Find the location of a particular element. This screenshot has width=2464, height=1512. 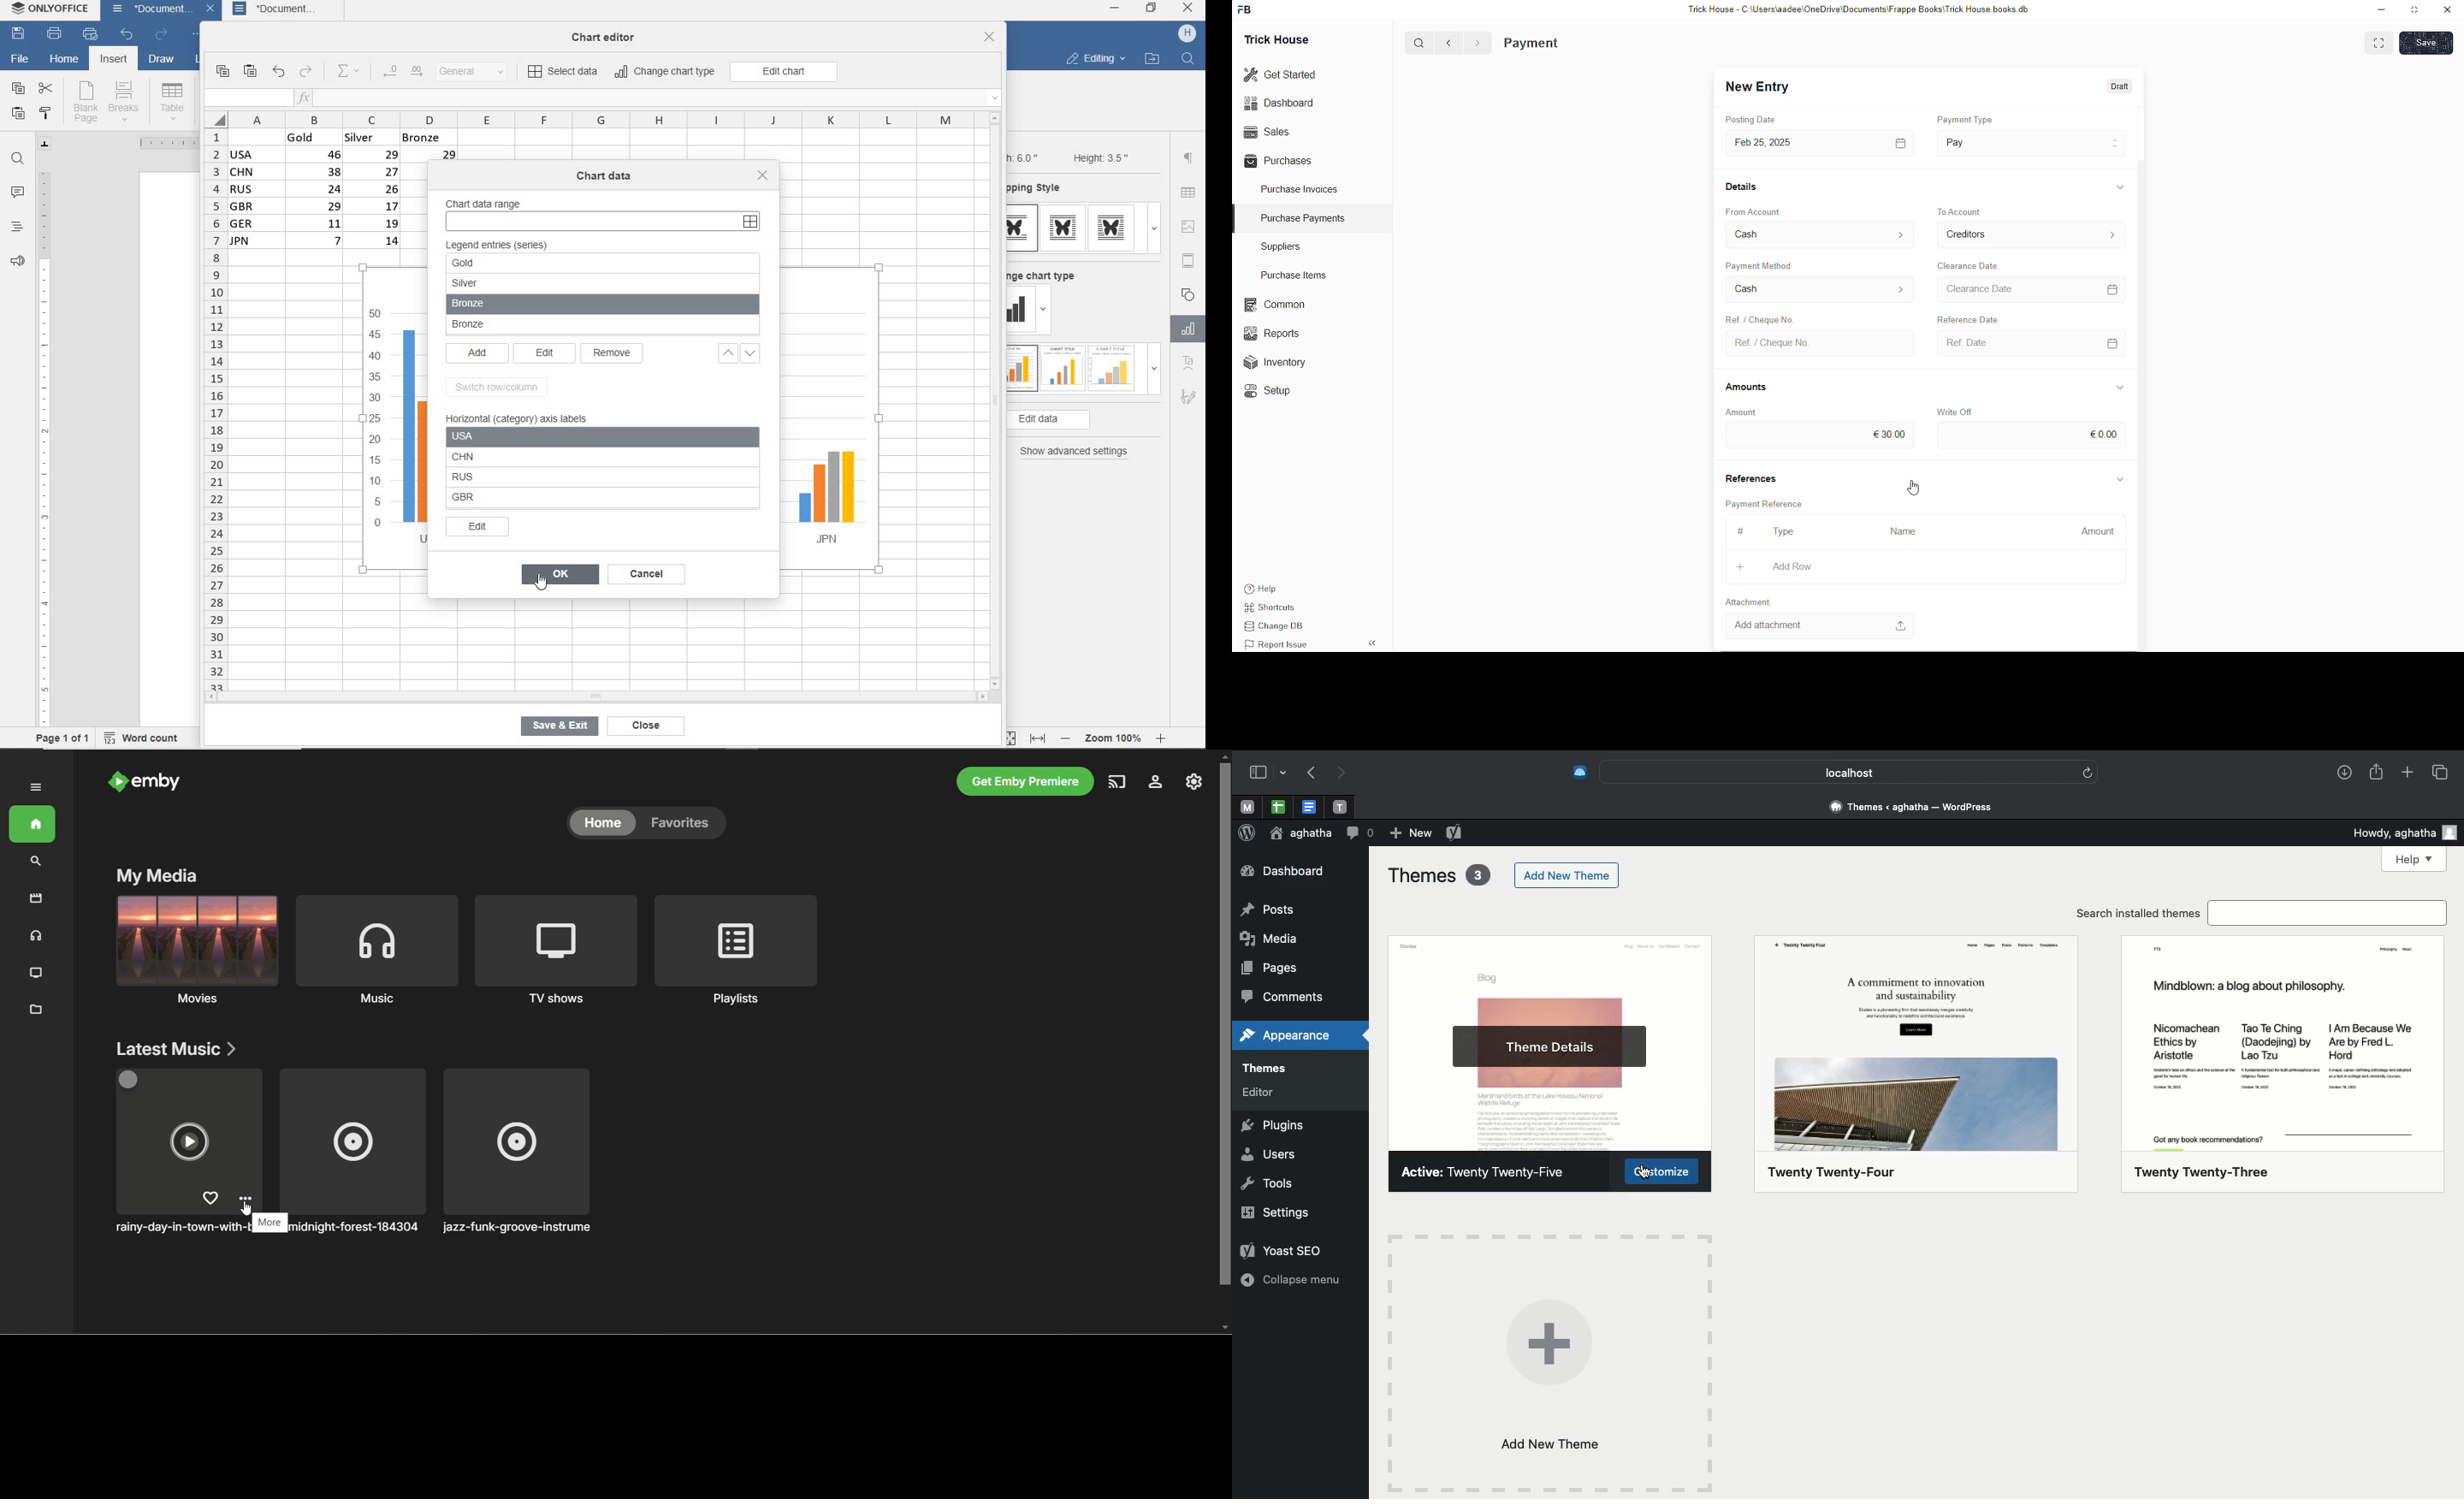

change type is located at coordinates (1022, 310).